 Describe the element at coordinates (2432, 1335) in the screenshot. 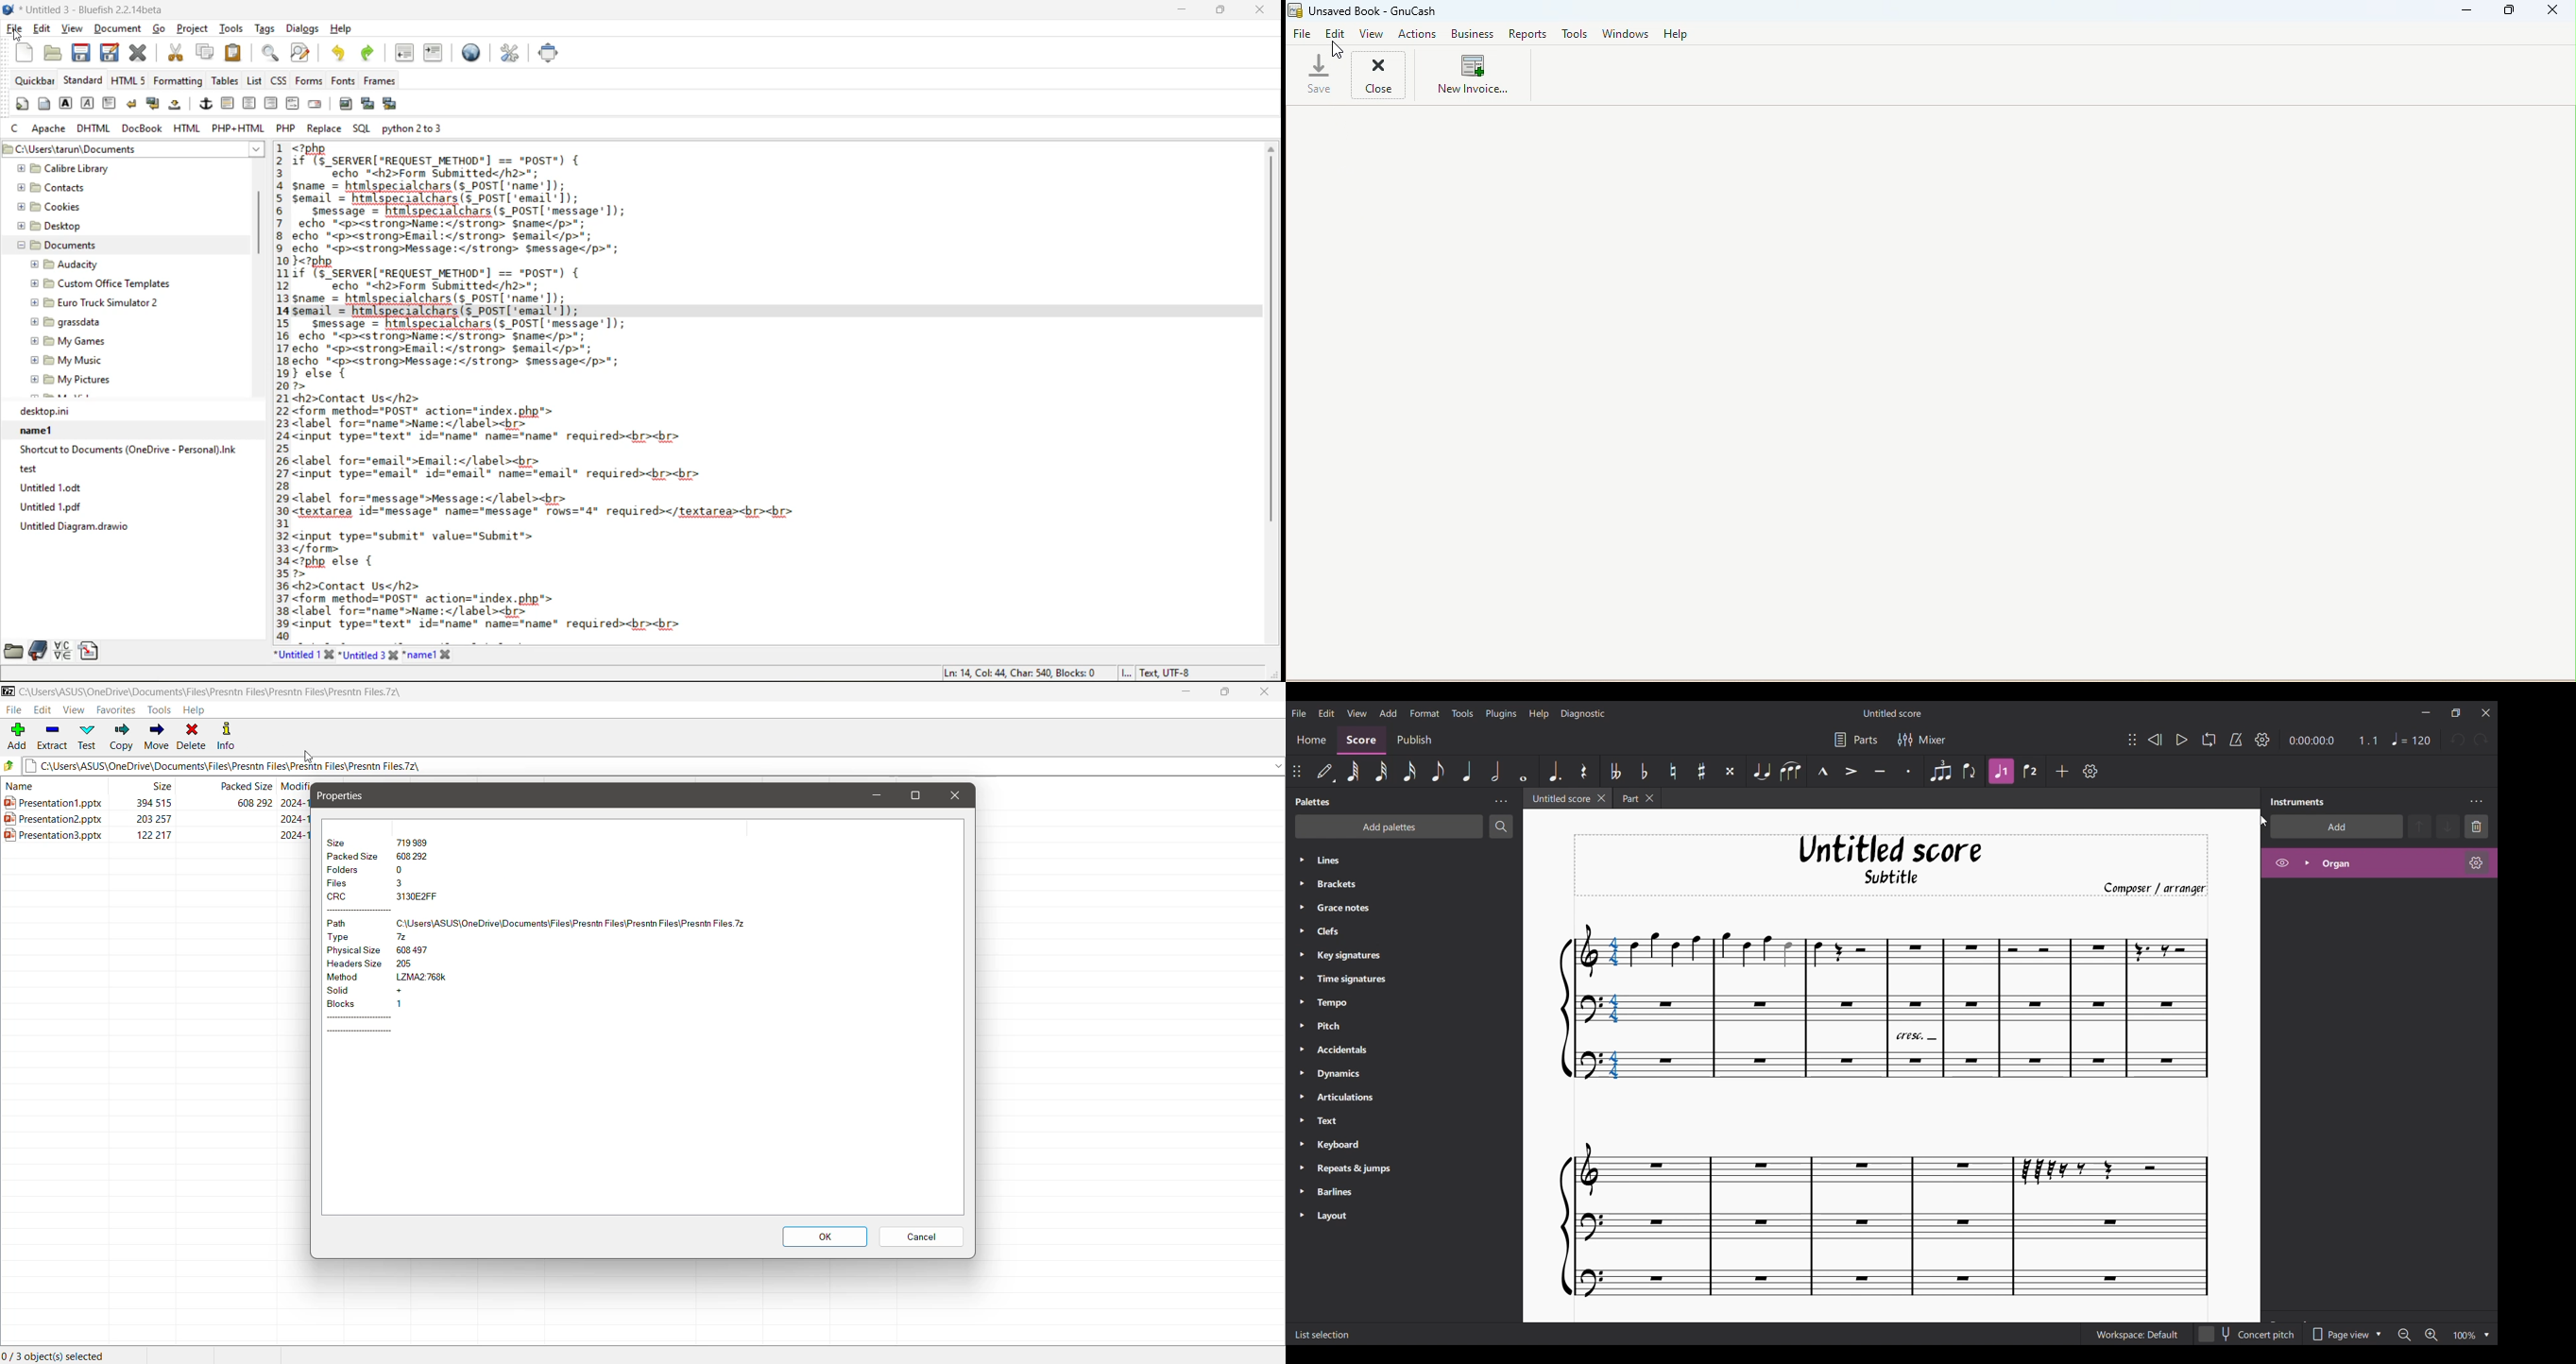

I see `Zoom in` at that location.